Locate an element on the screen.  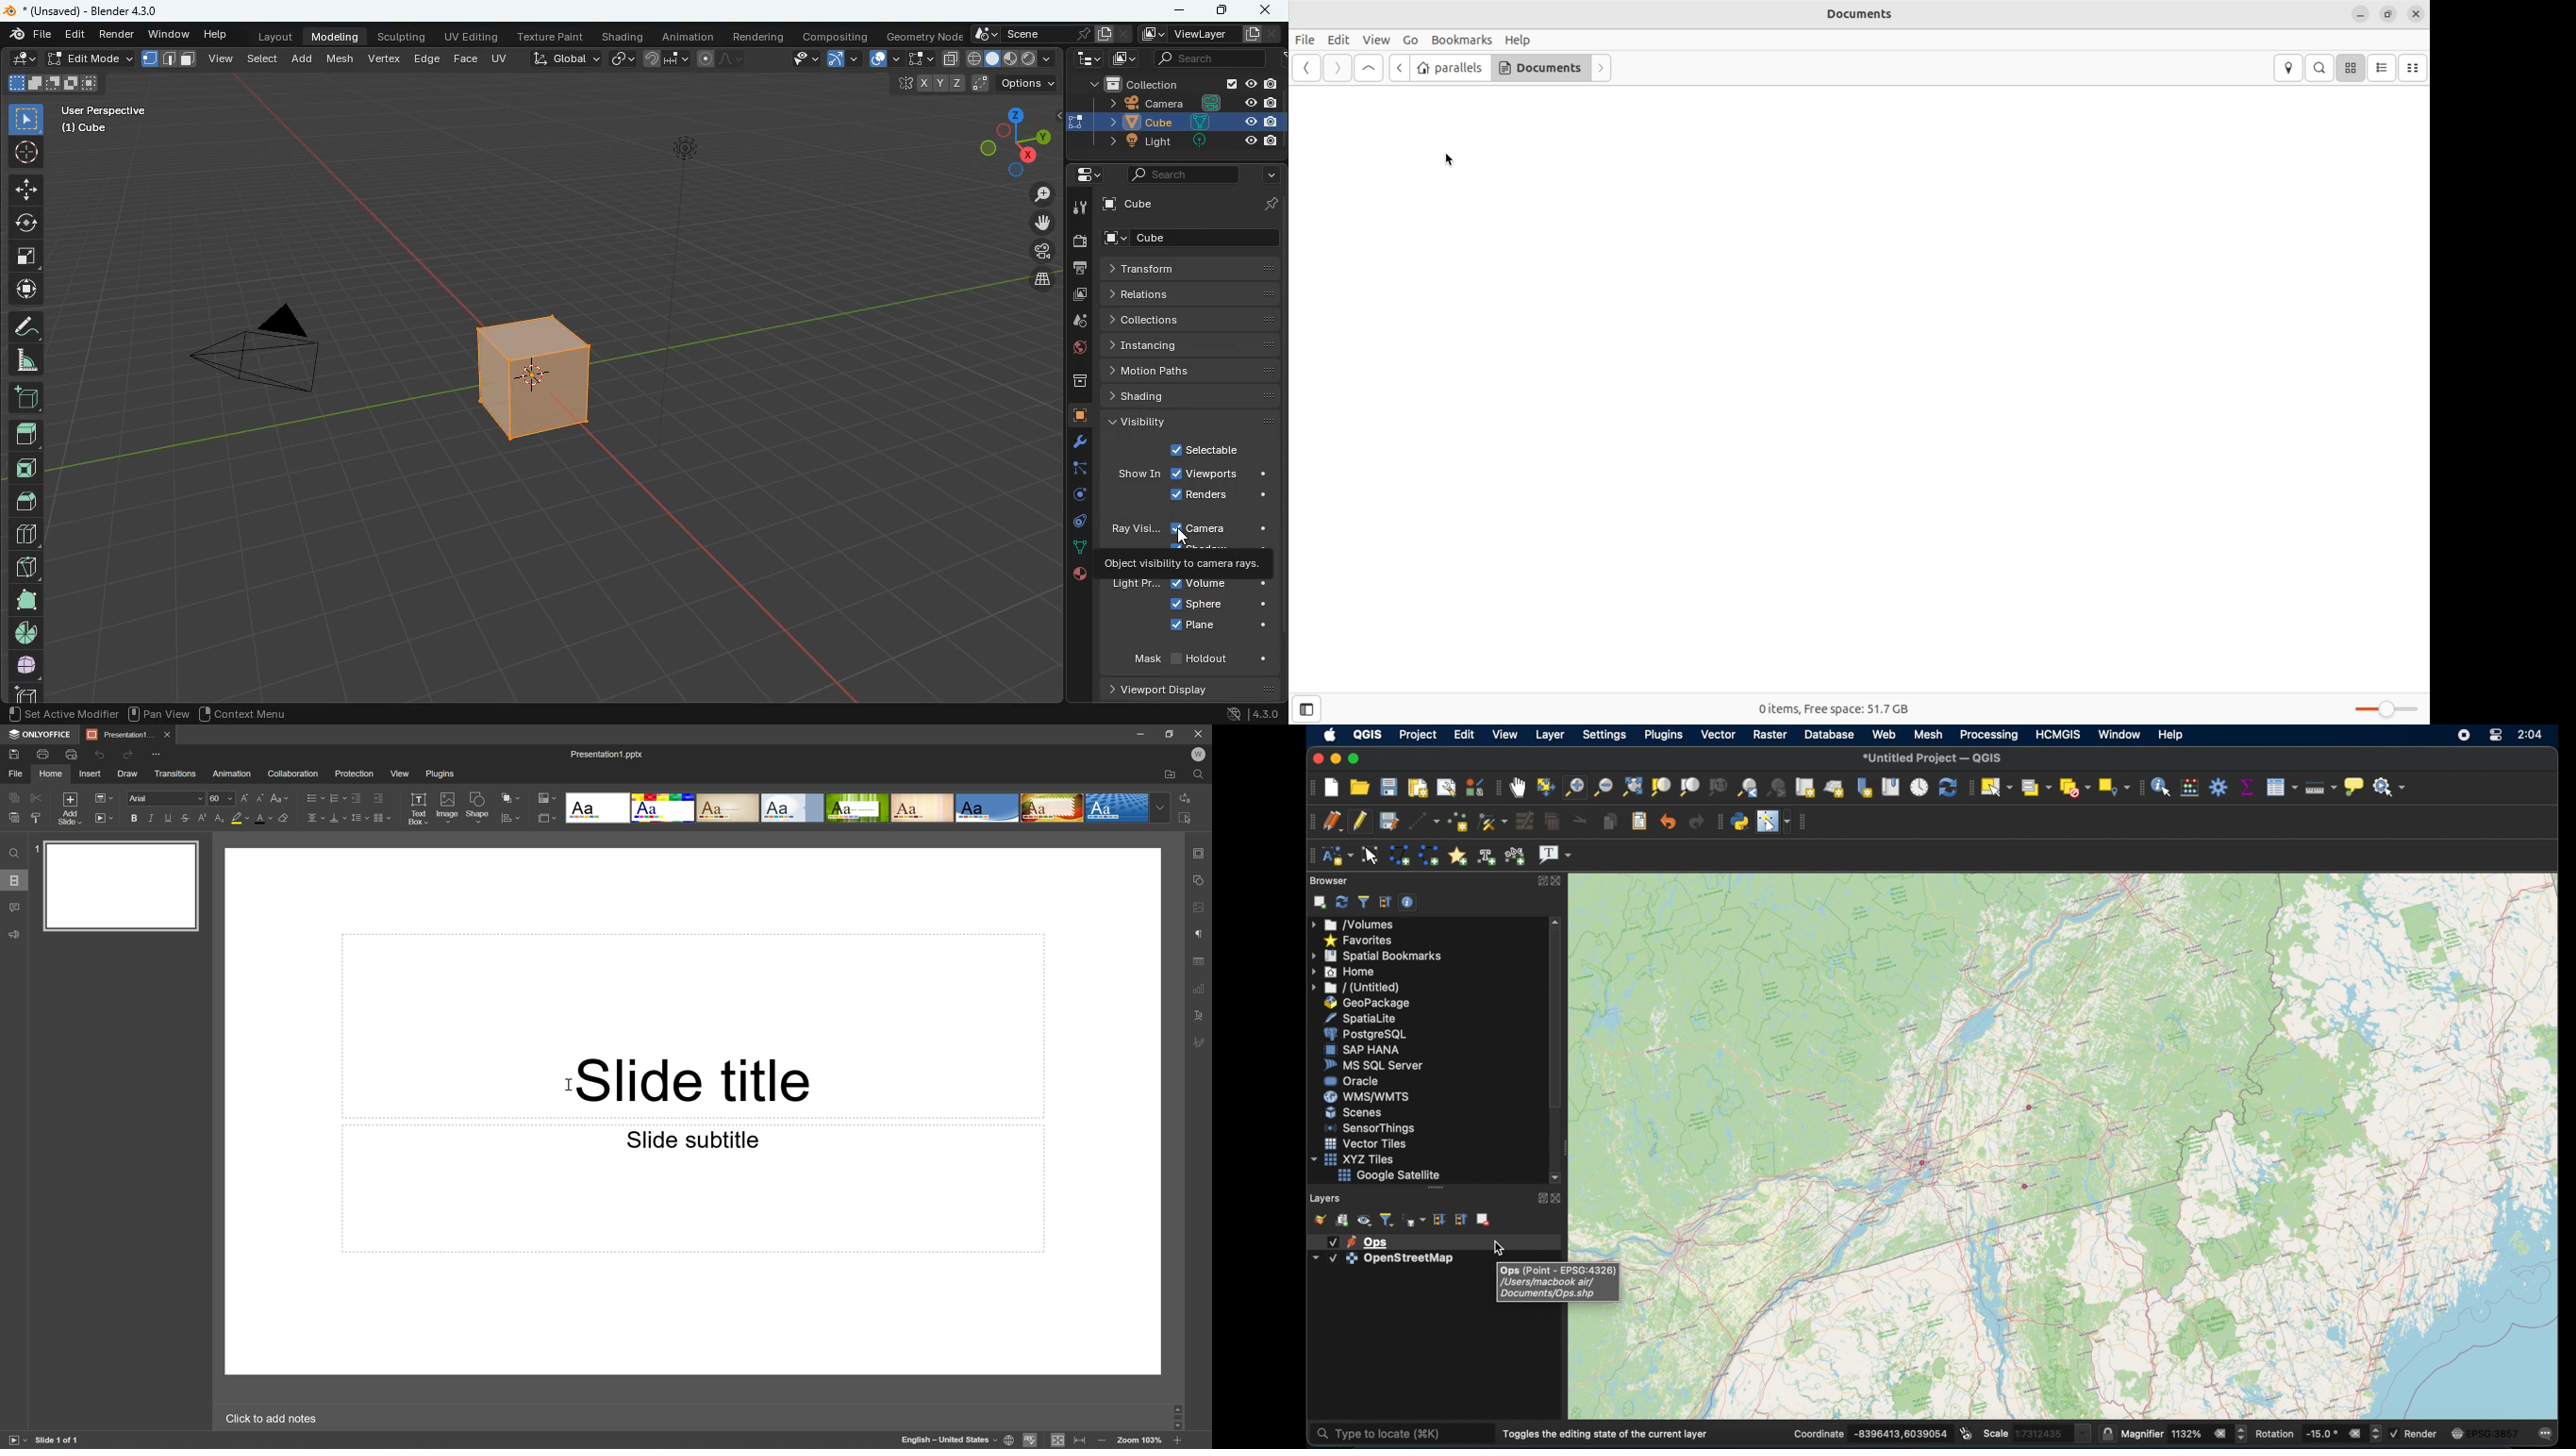
Add slide is located at coordinates (68, 808).